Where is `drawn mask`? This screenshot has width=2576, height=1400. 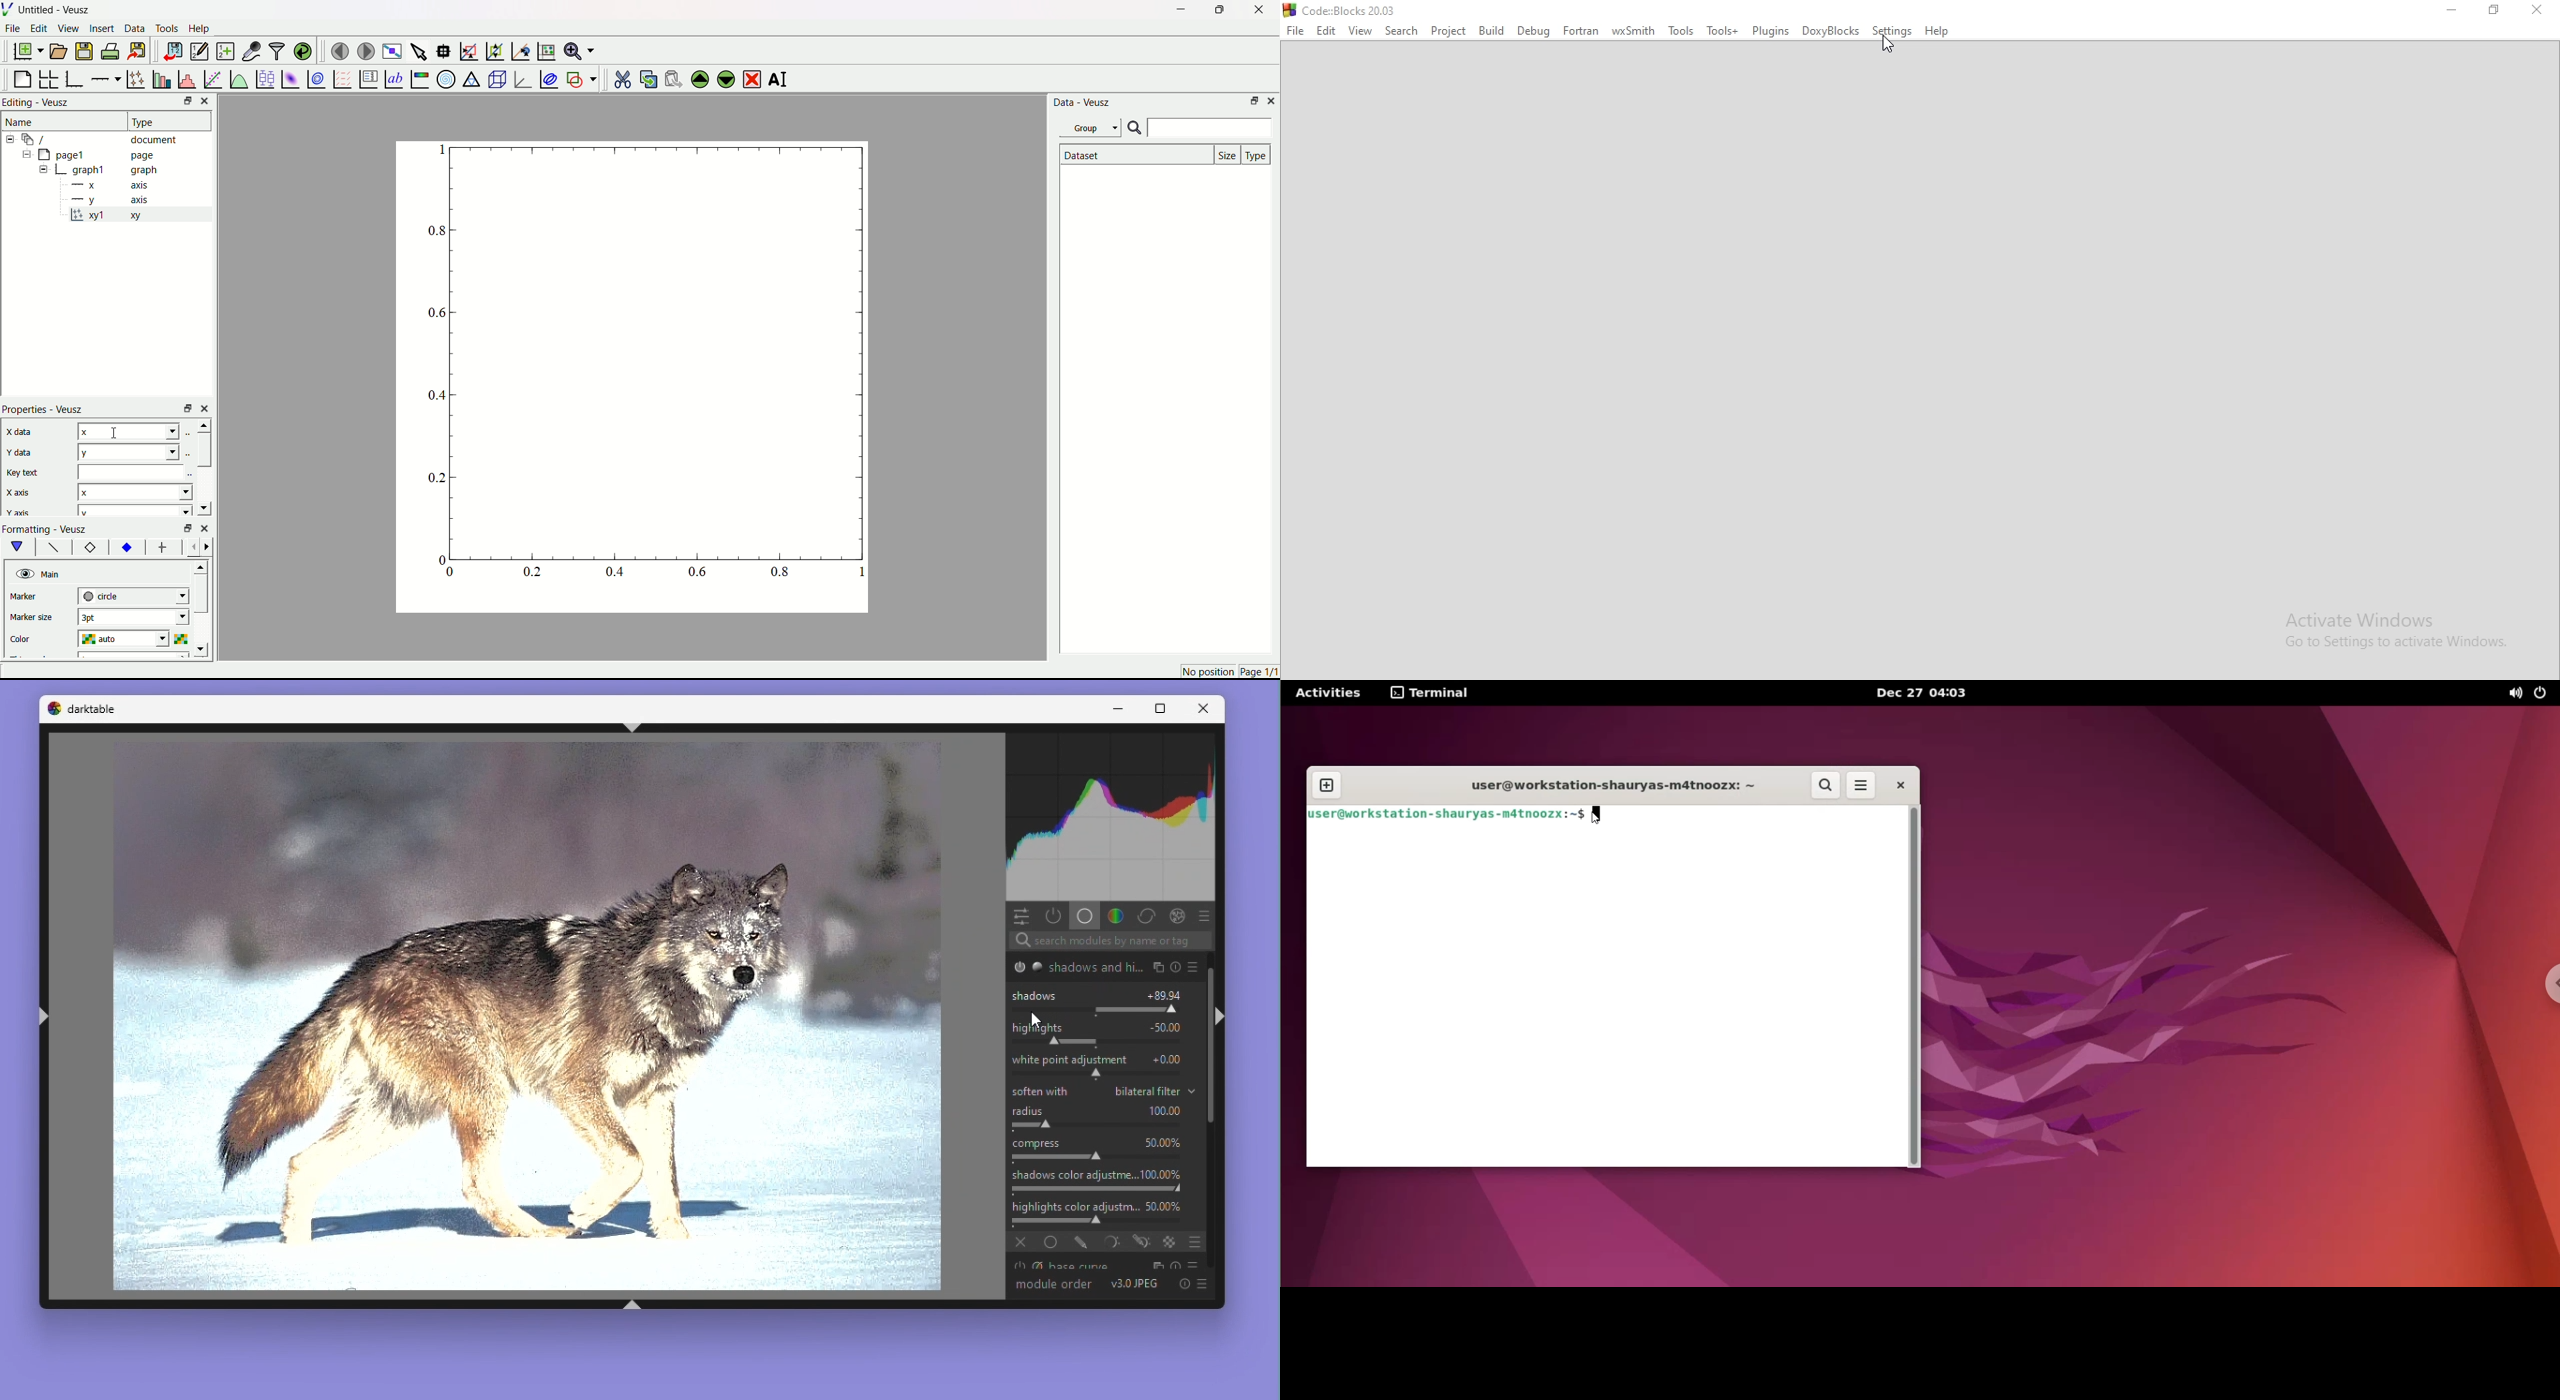 drawn mask is located at coordinates (1079, 1242).